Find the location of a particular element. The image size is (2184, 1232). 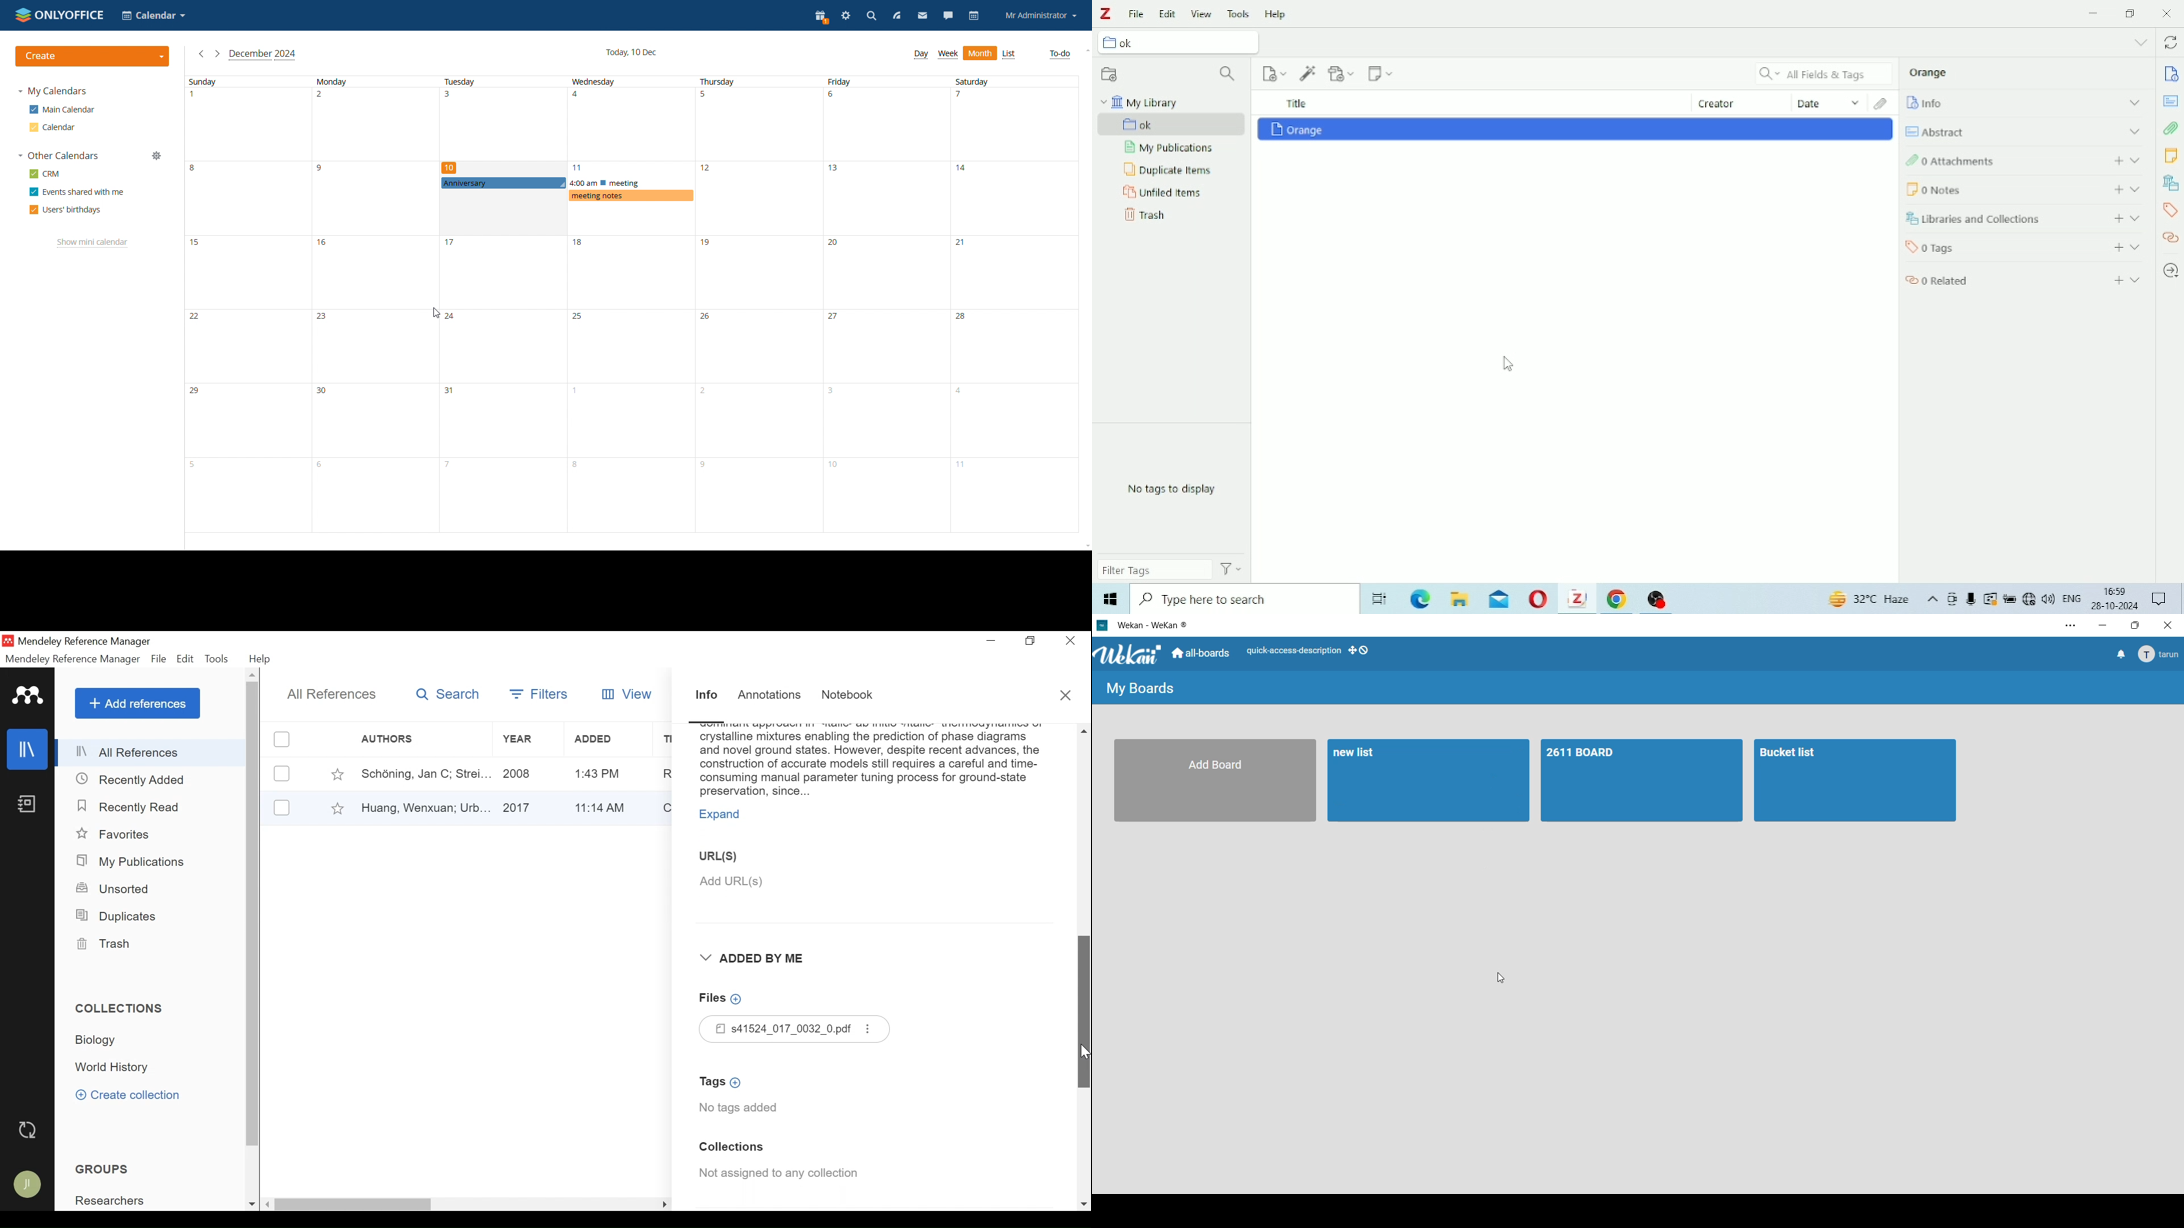

Year is located at coordinates (527, 773).